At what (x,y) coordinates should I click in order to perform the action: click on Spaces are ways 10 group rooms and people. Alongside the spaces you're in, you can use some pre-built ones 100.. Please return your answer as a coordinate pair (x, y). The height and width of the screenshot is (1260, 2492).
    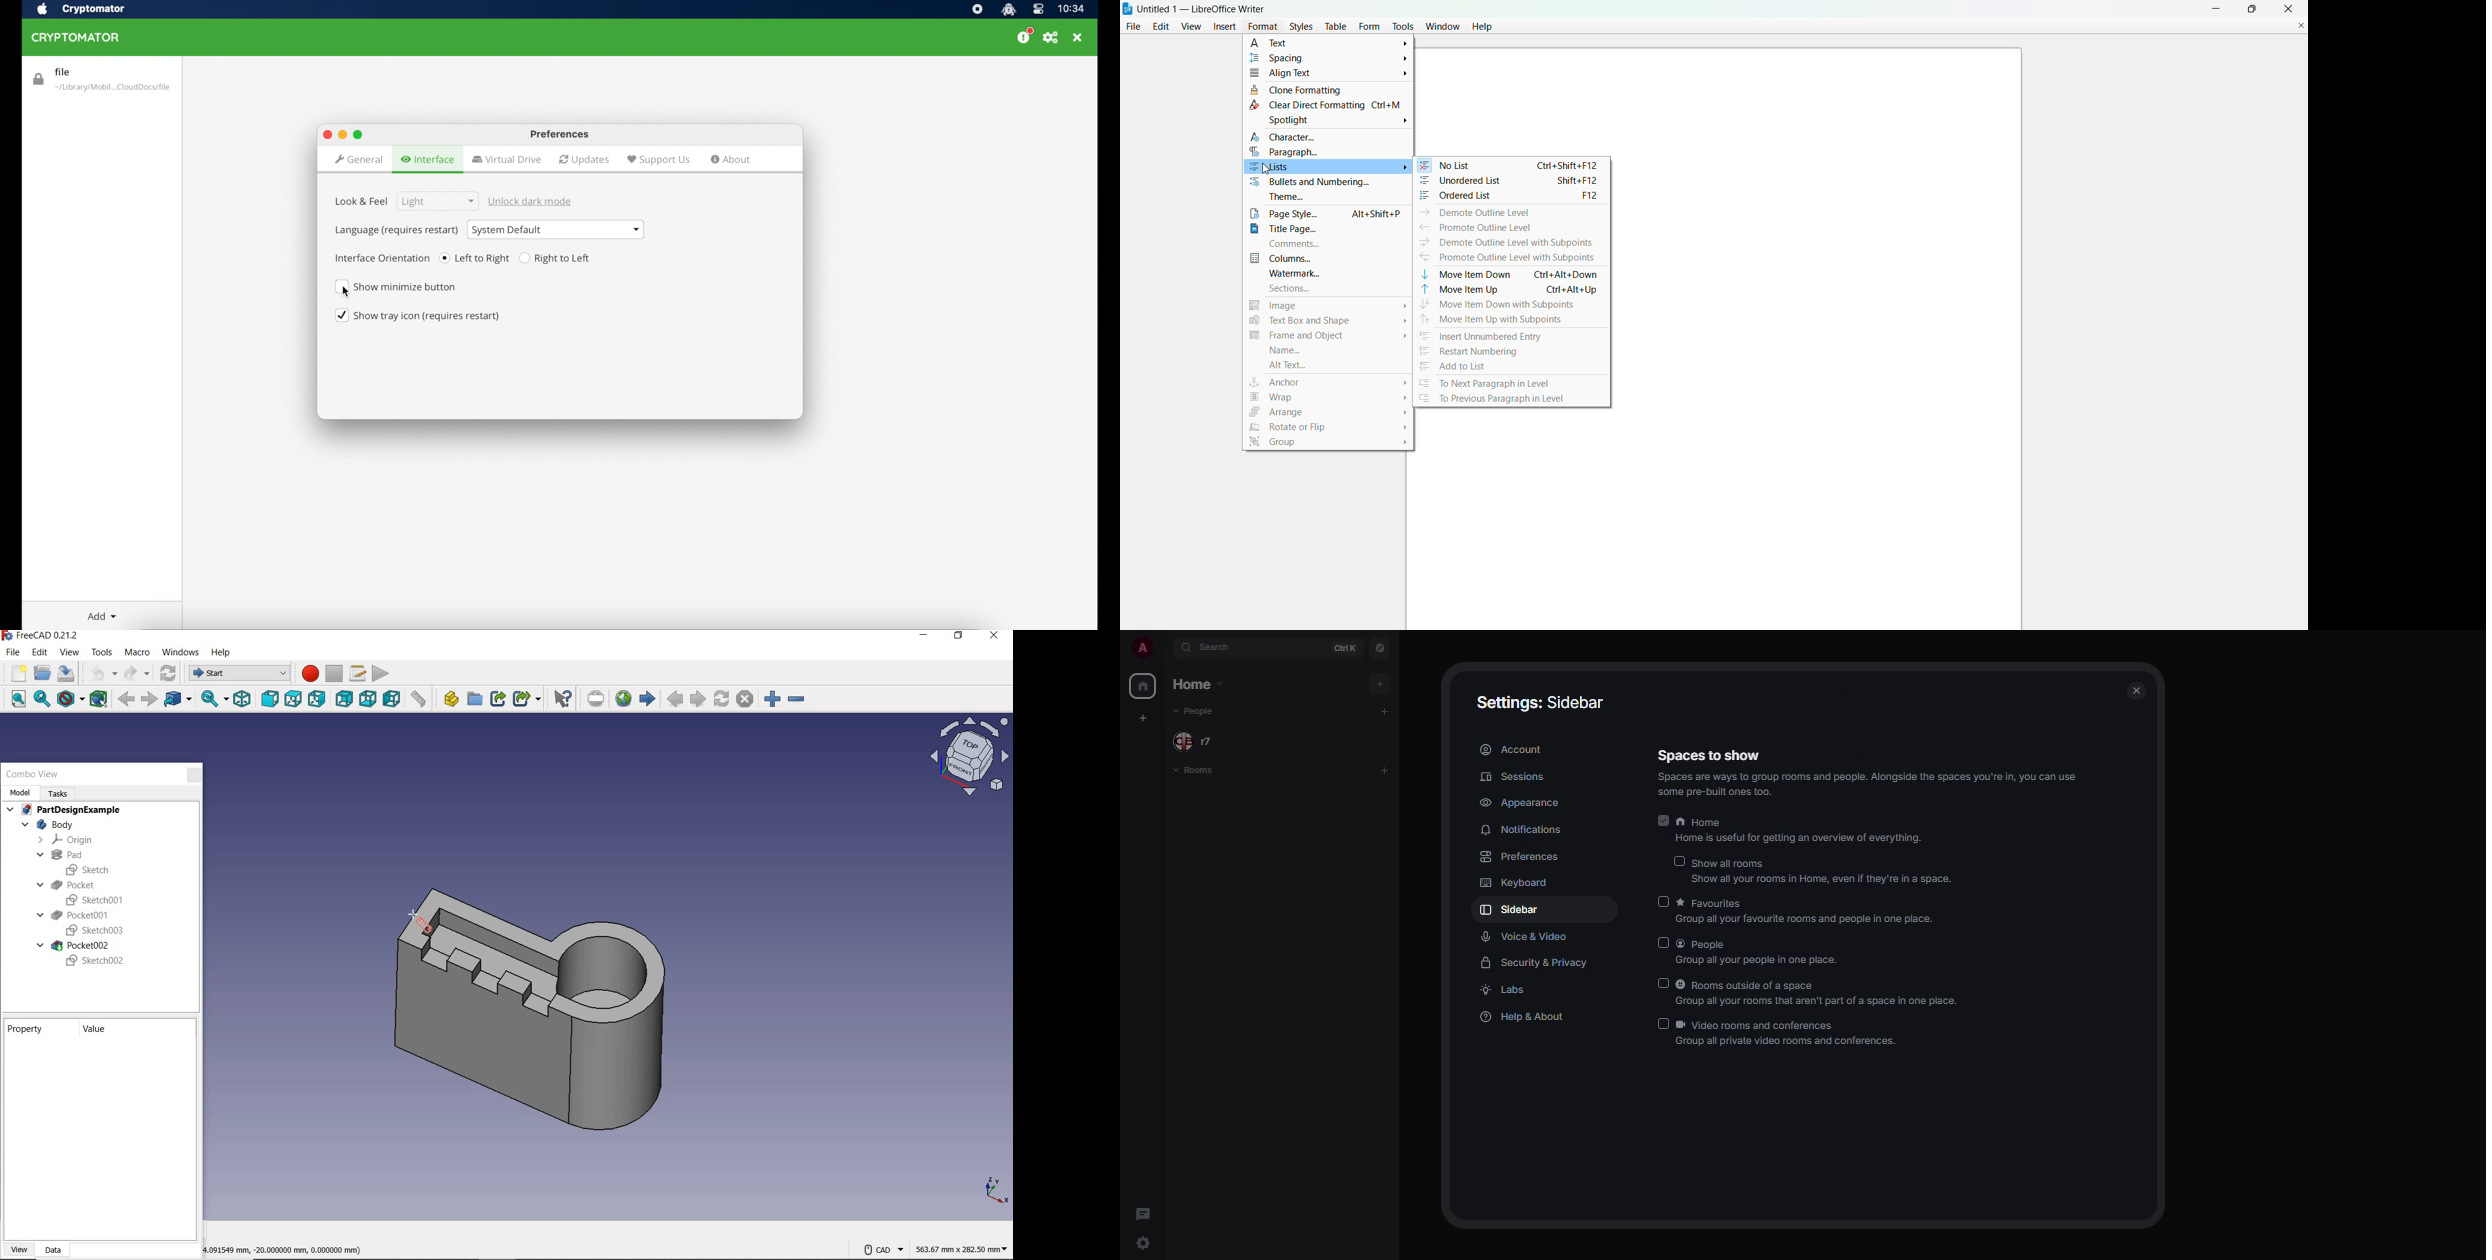
    Looking at the image, I should click on (1877, 785).